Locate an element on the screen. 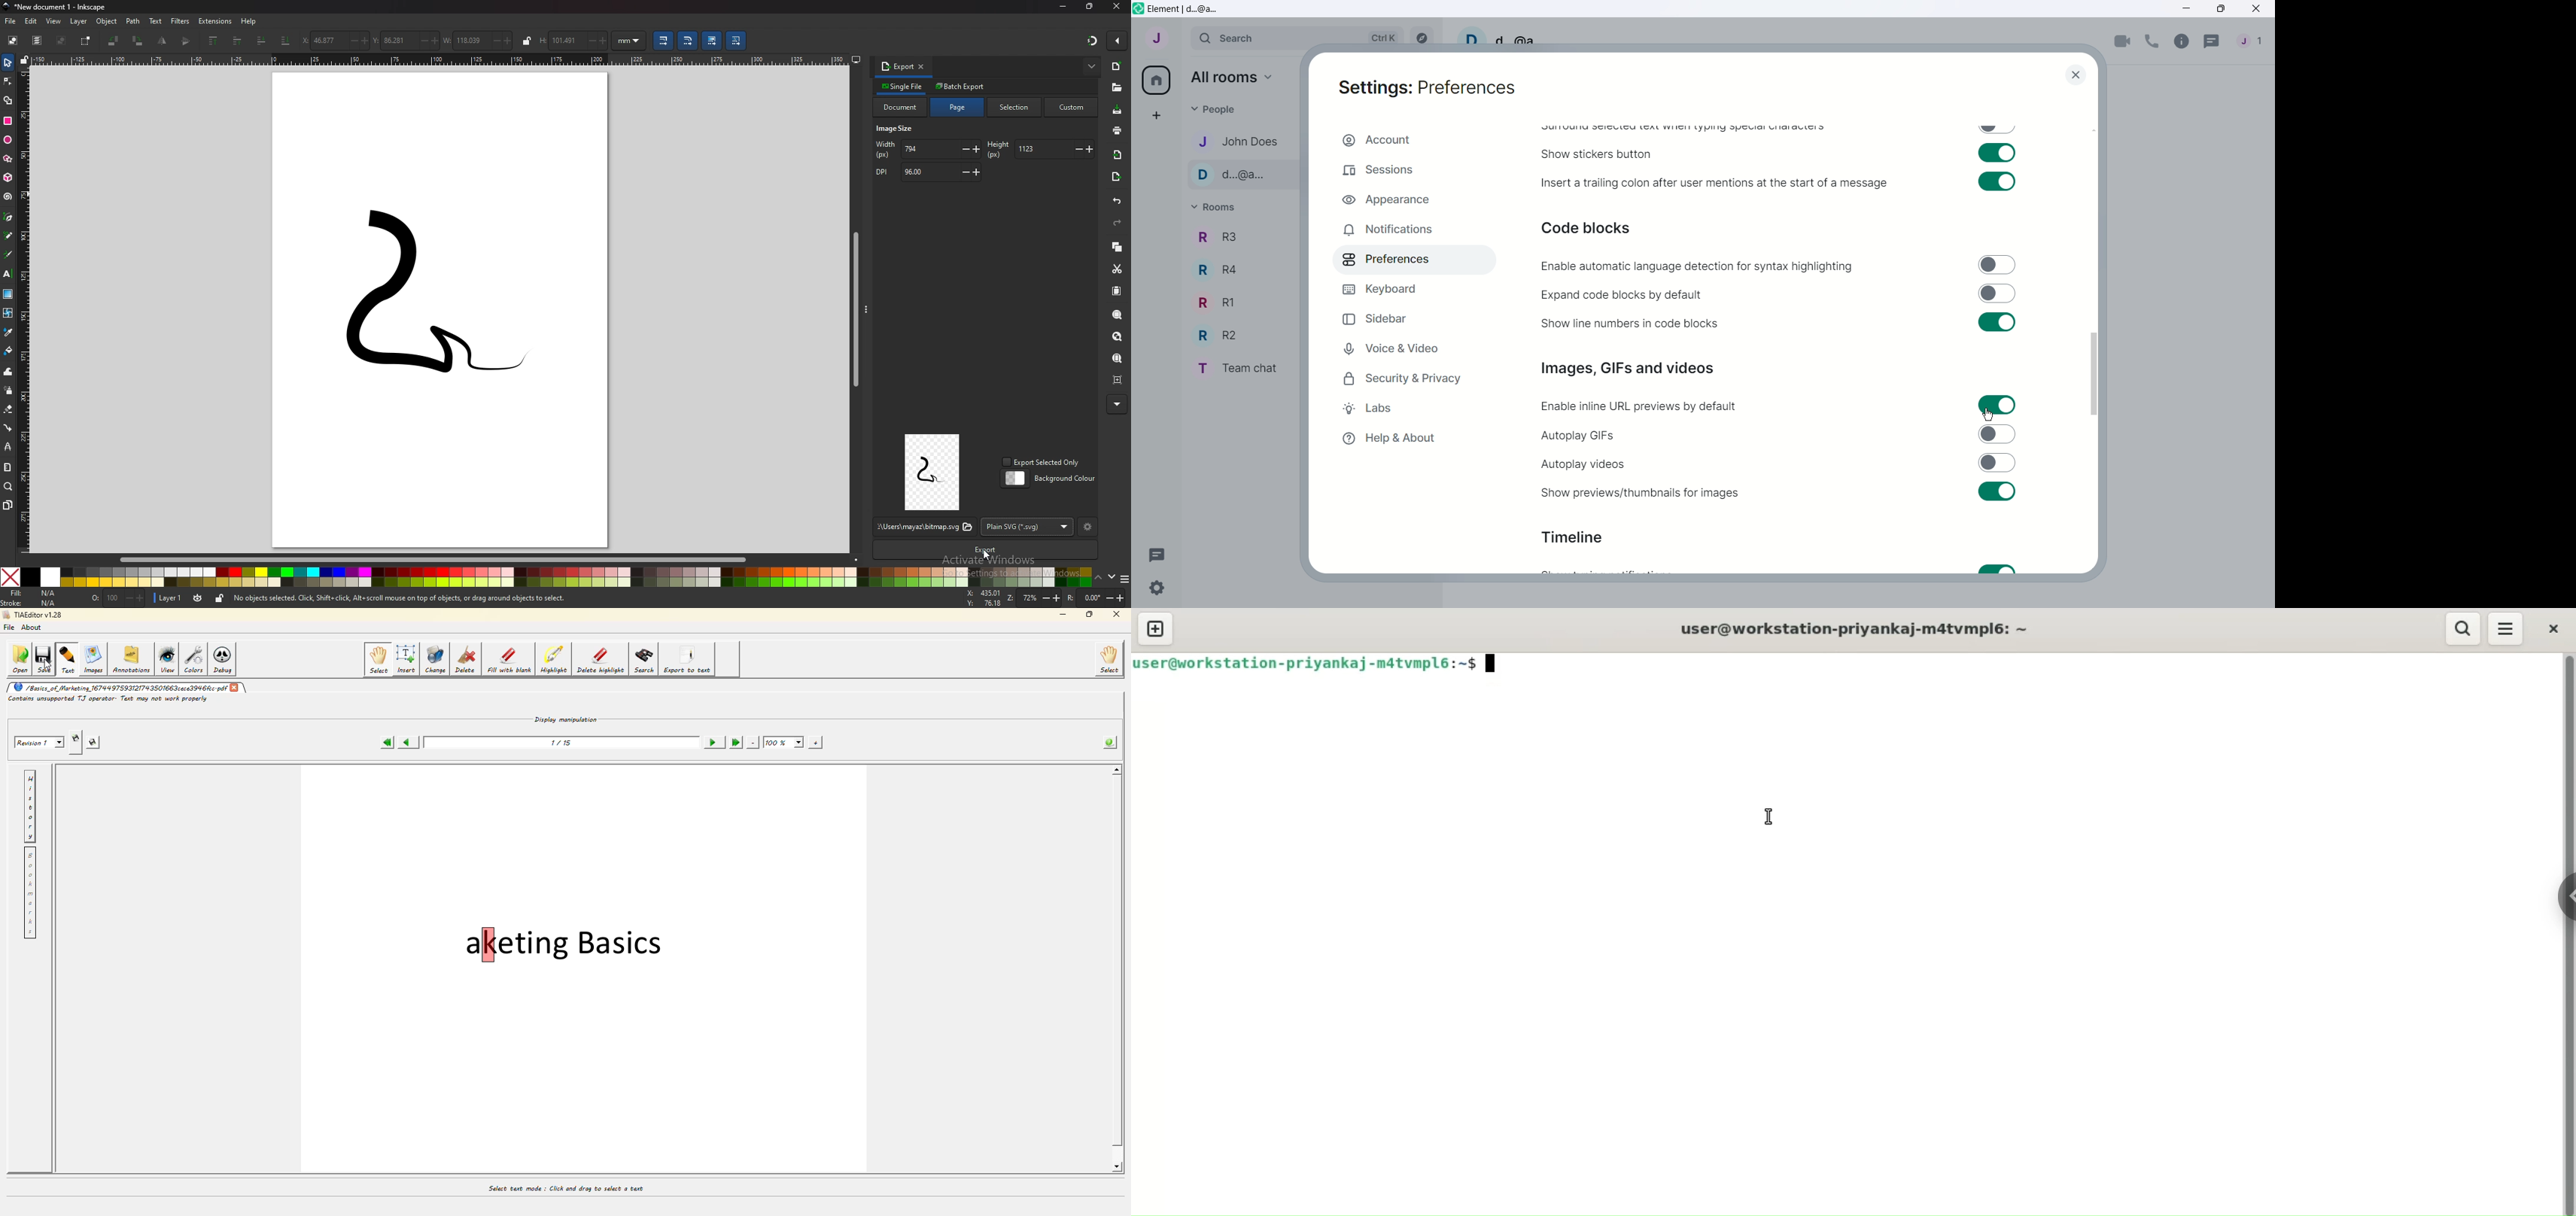  Toggle switch on for enable inline URL previews by default is located at coordinates (1998, 404).